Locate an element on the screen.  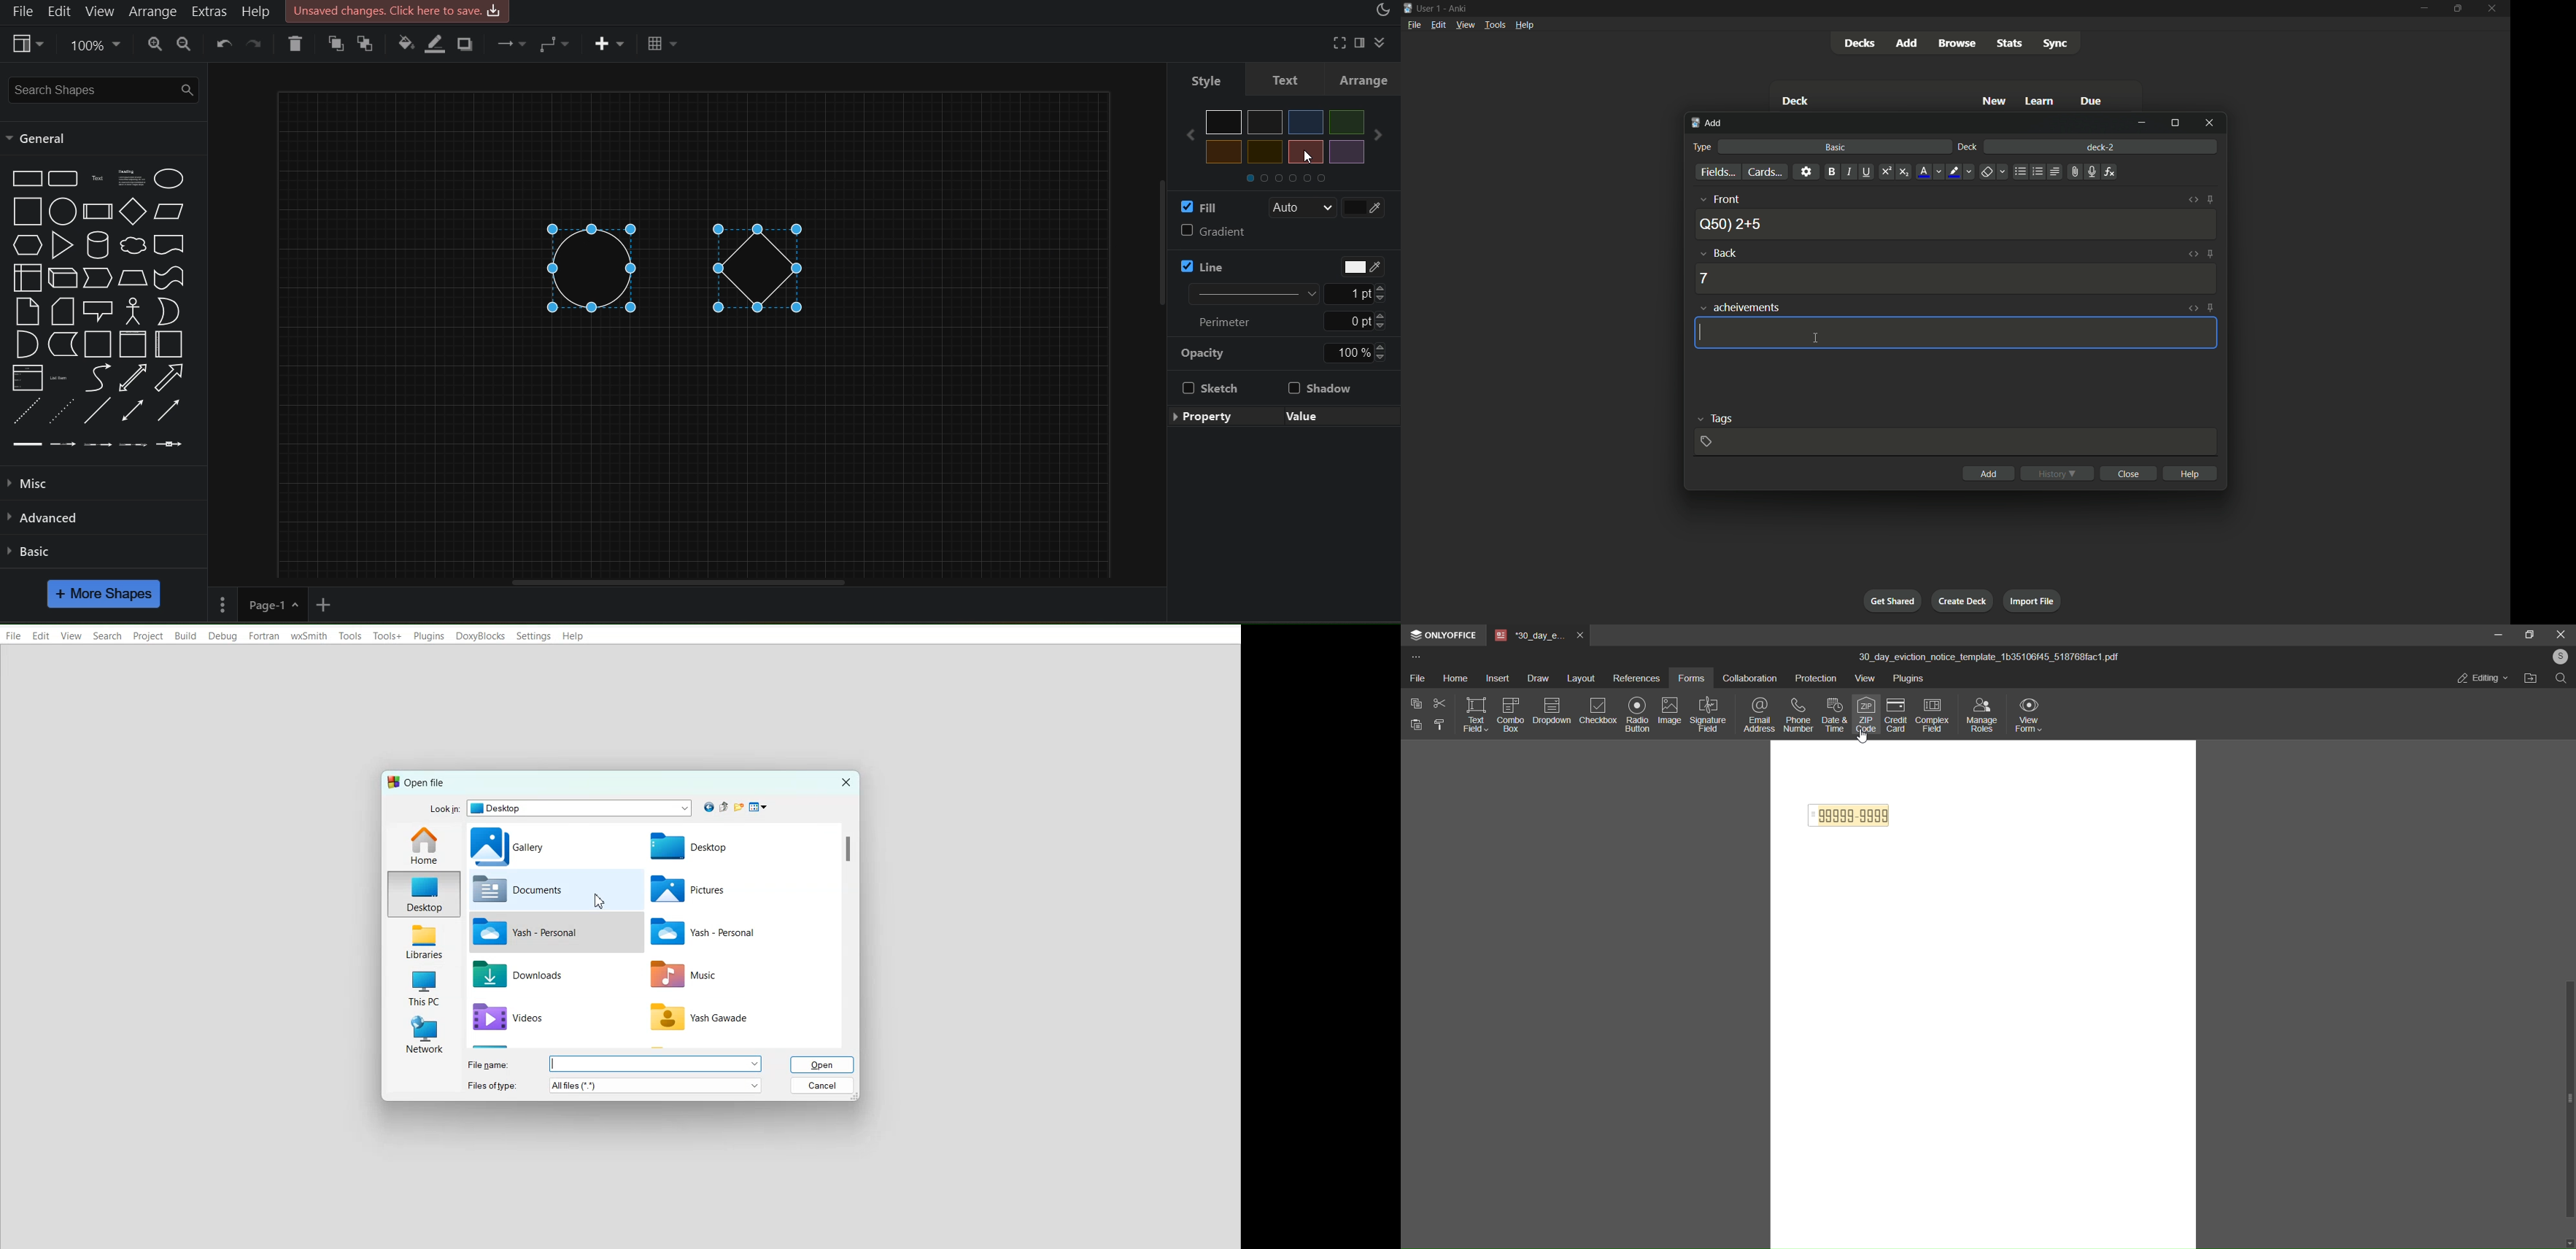
cards is located at coordinates (1766, 172).